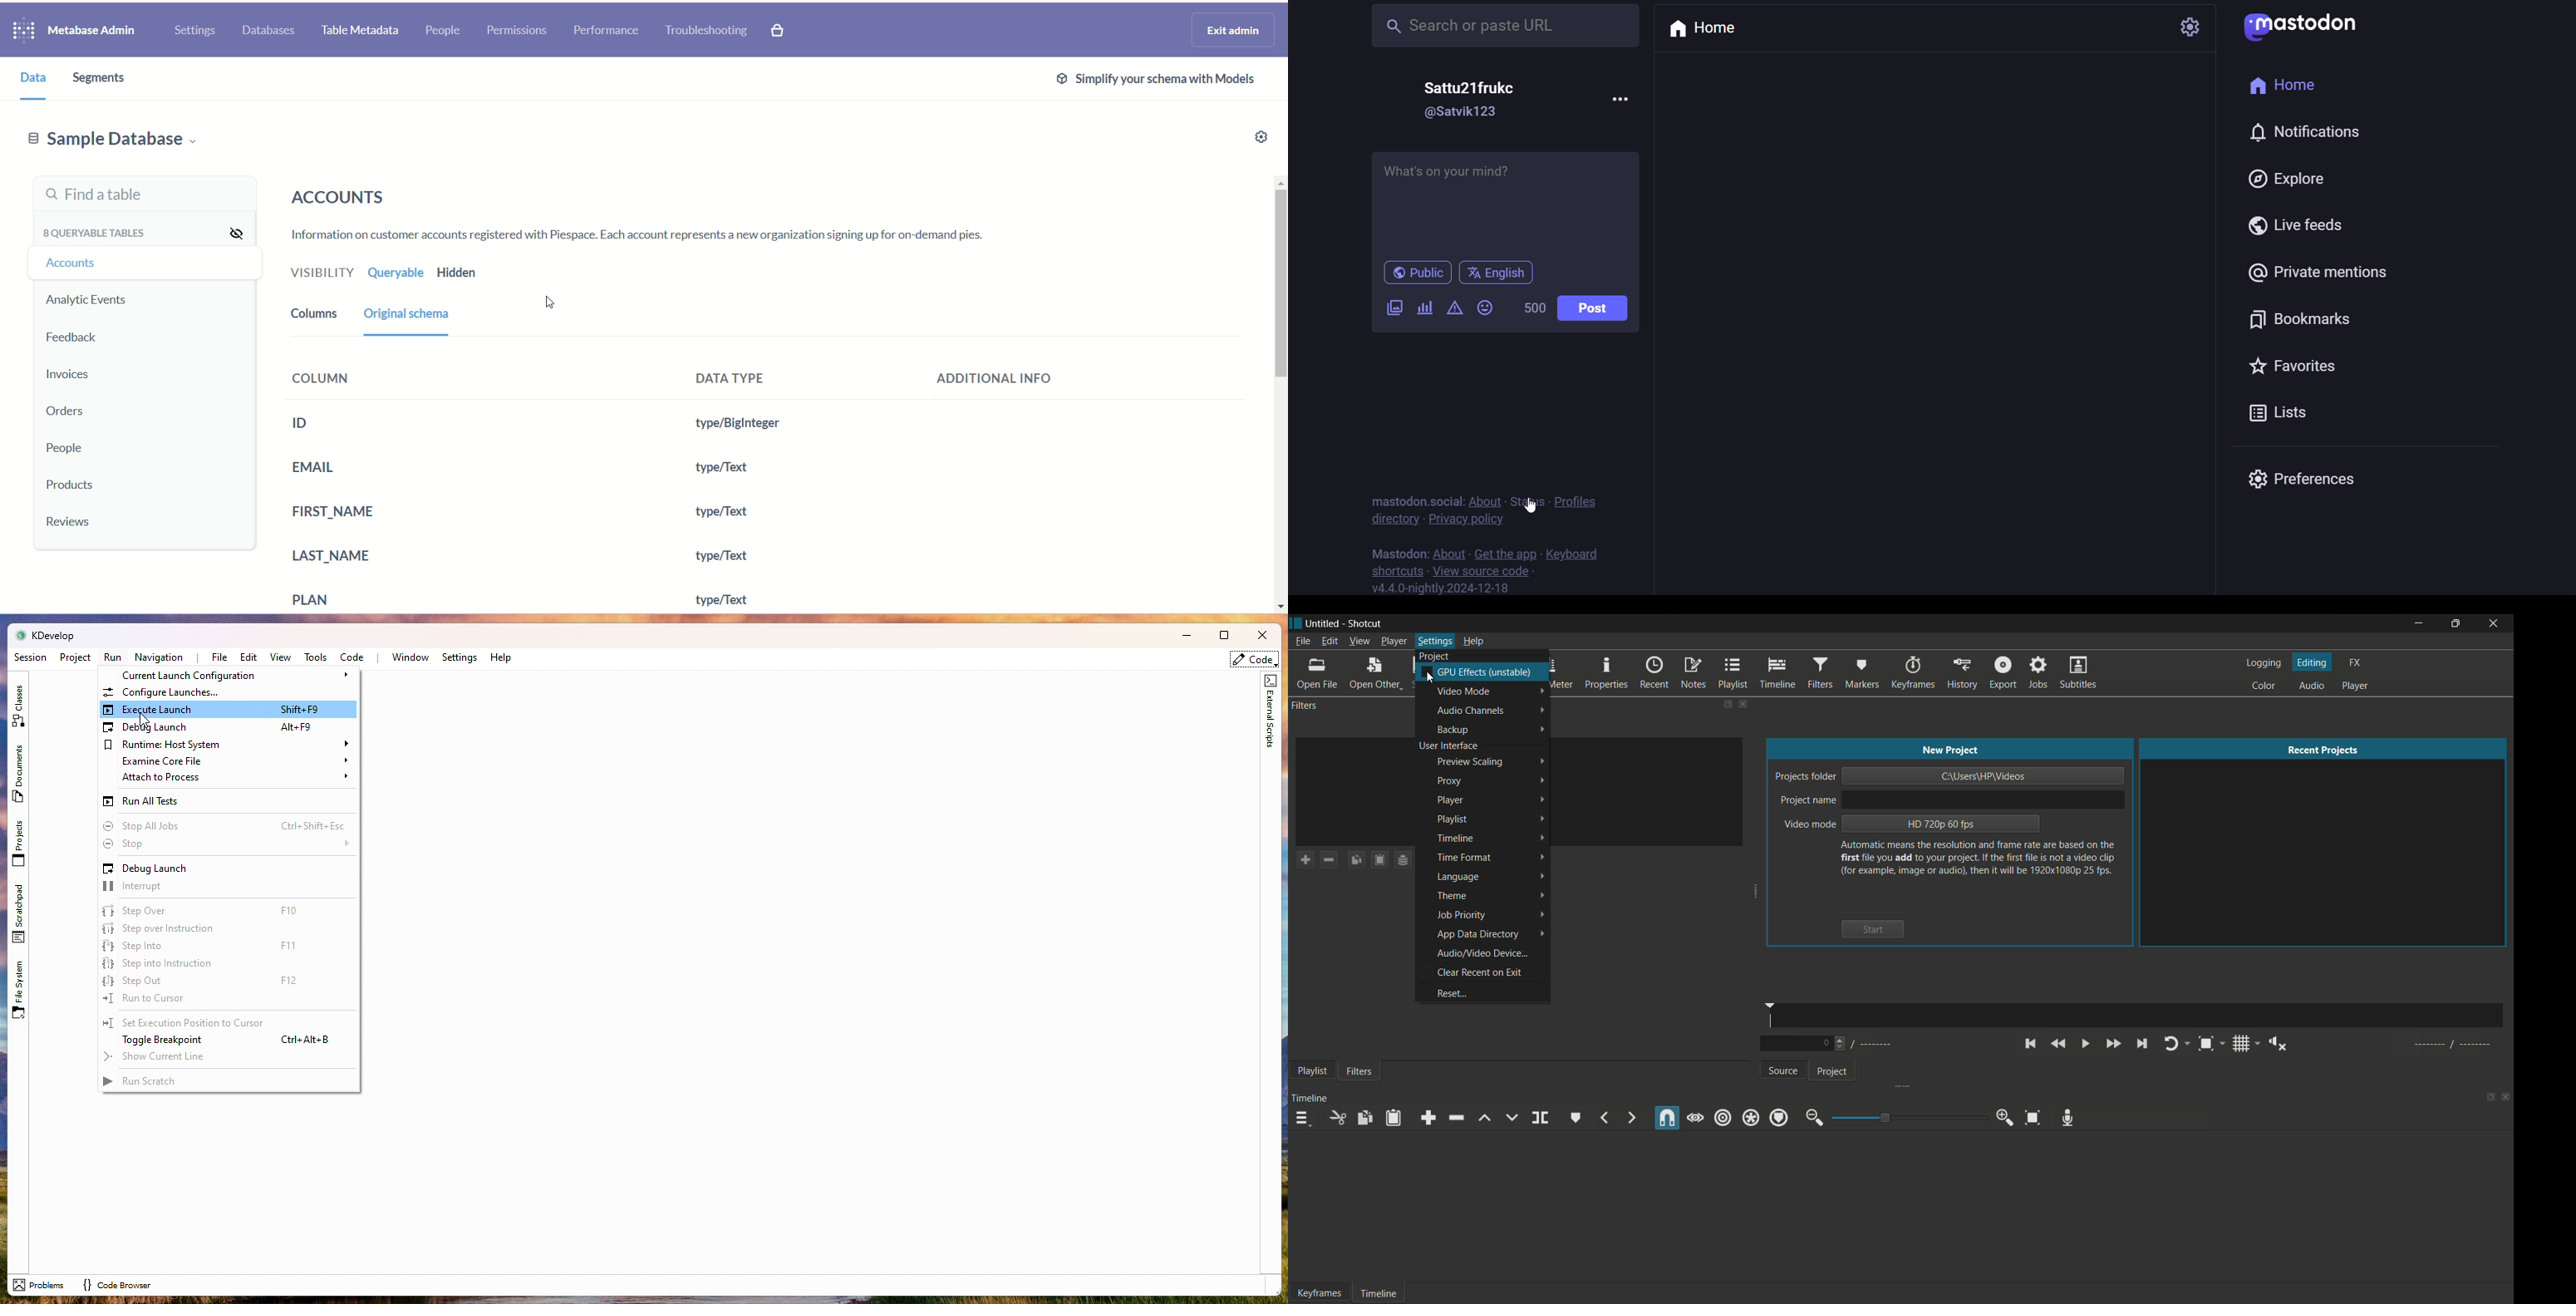  What do you see at coordinates (2355, 663) in the screenshot?
I see `fx` at bounding box center [2355, 663].